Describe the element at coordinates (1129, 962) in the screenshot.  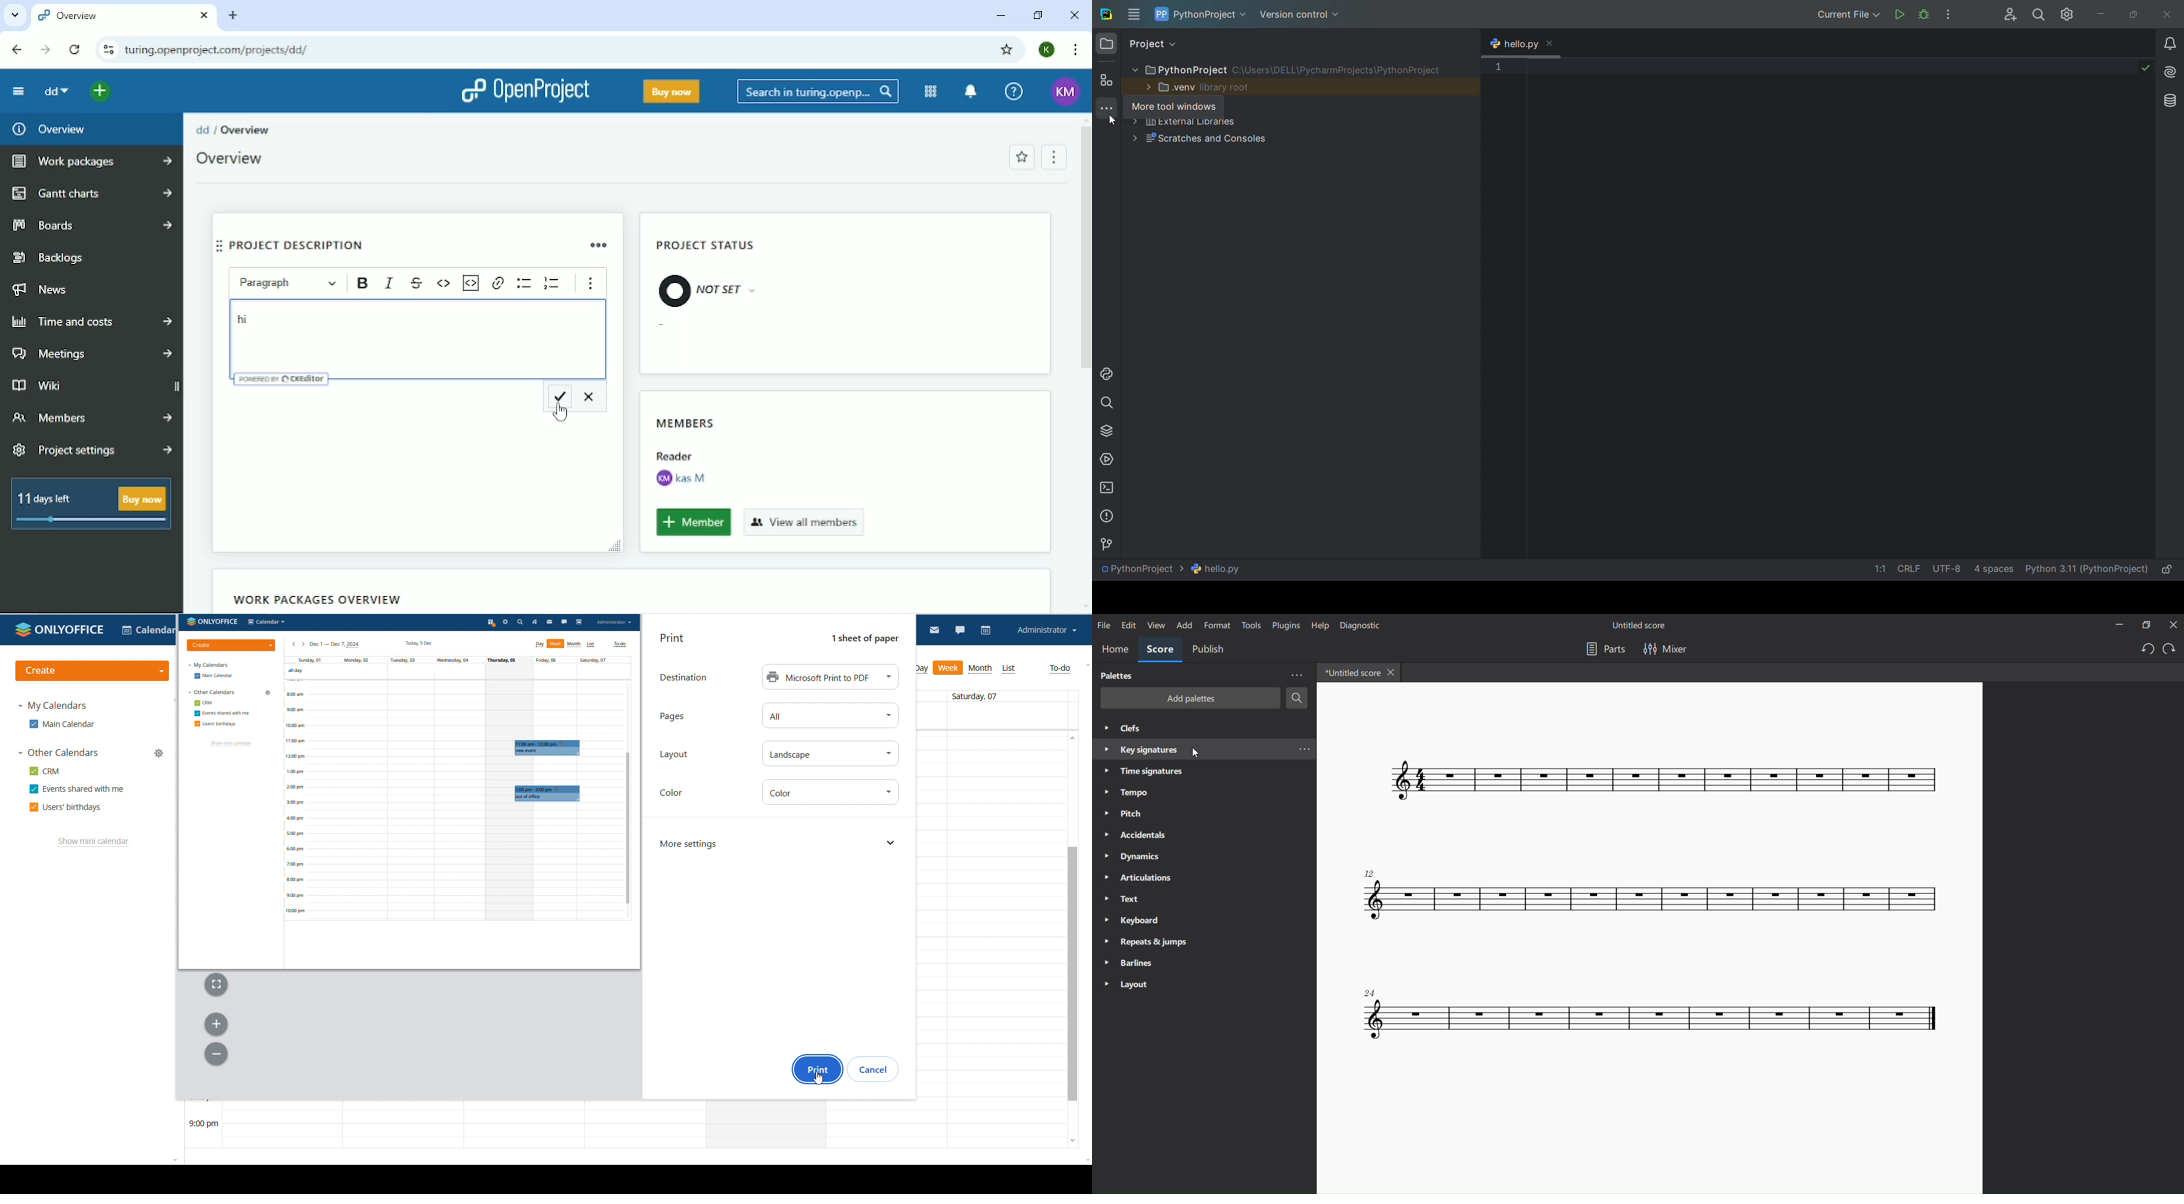
I see `barlines` at that location.